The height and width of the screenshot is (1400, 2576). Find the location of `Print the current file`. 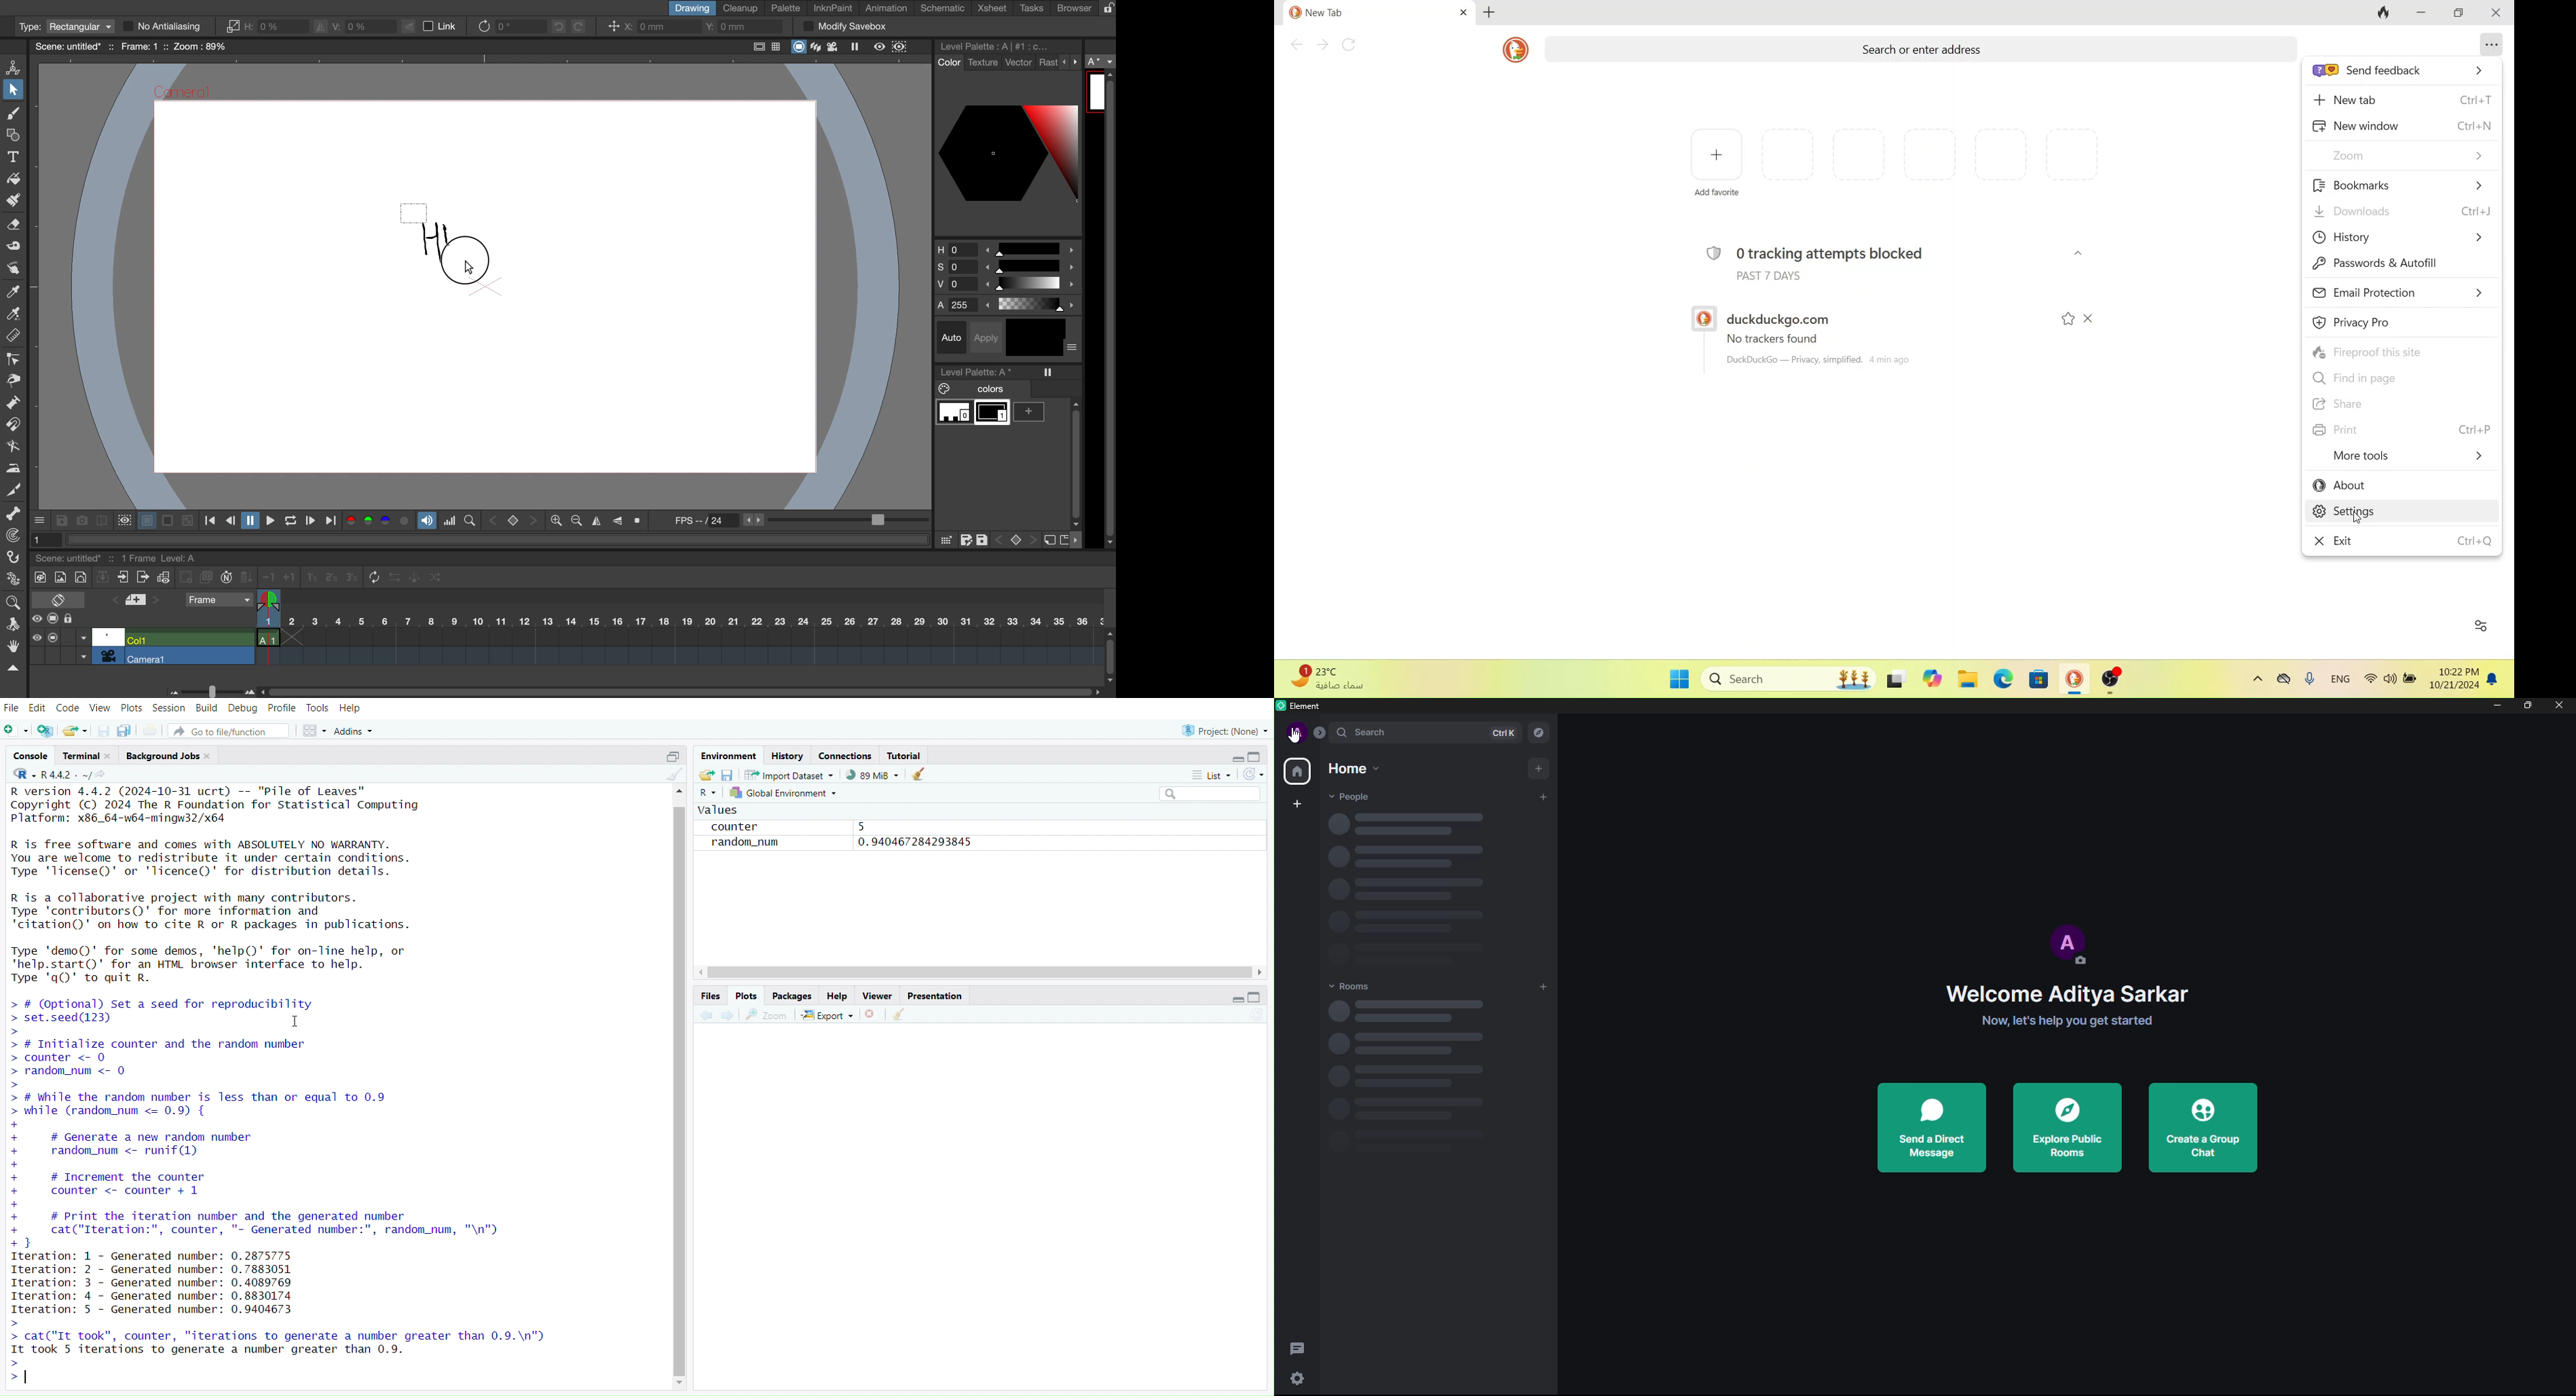

Print the current file is located at coordinates (149, 730).